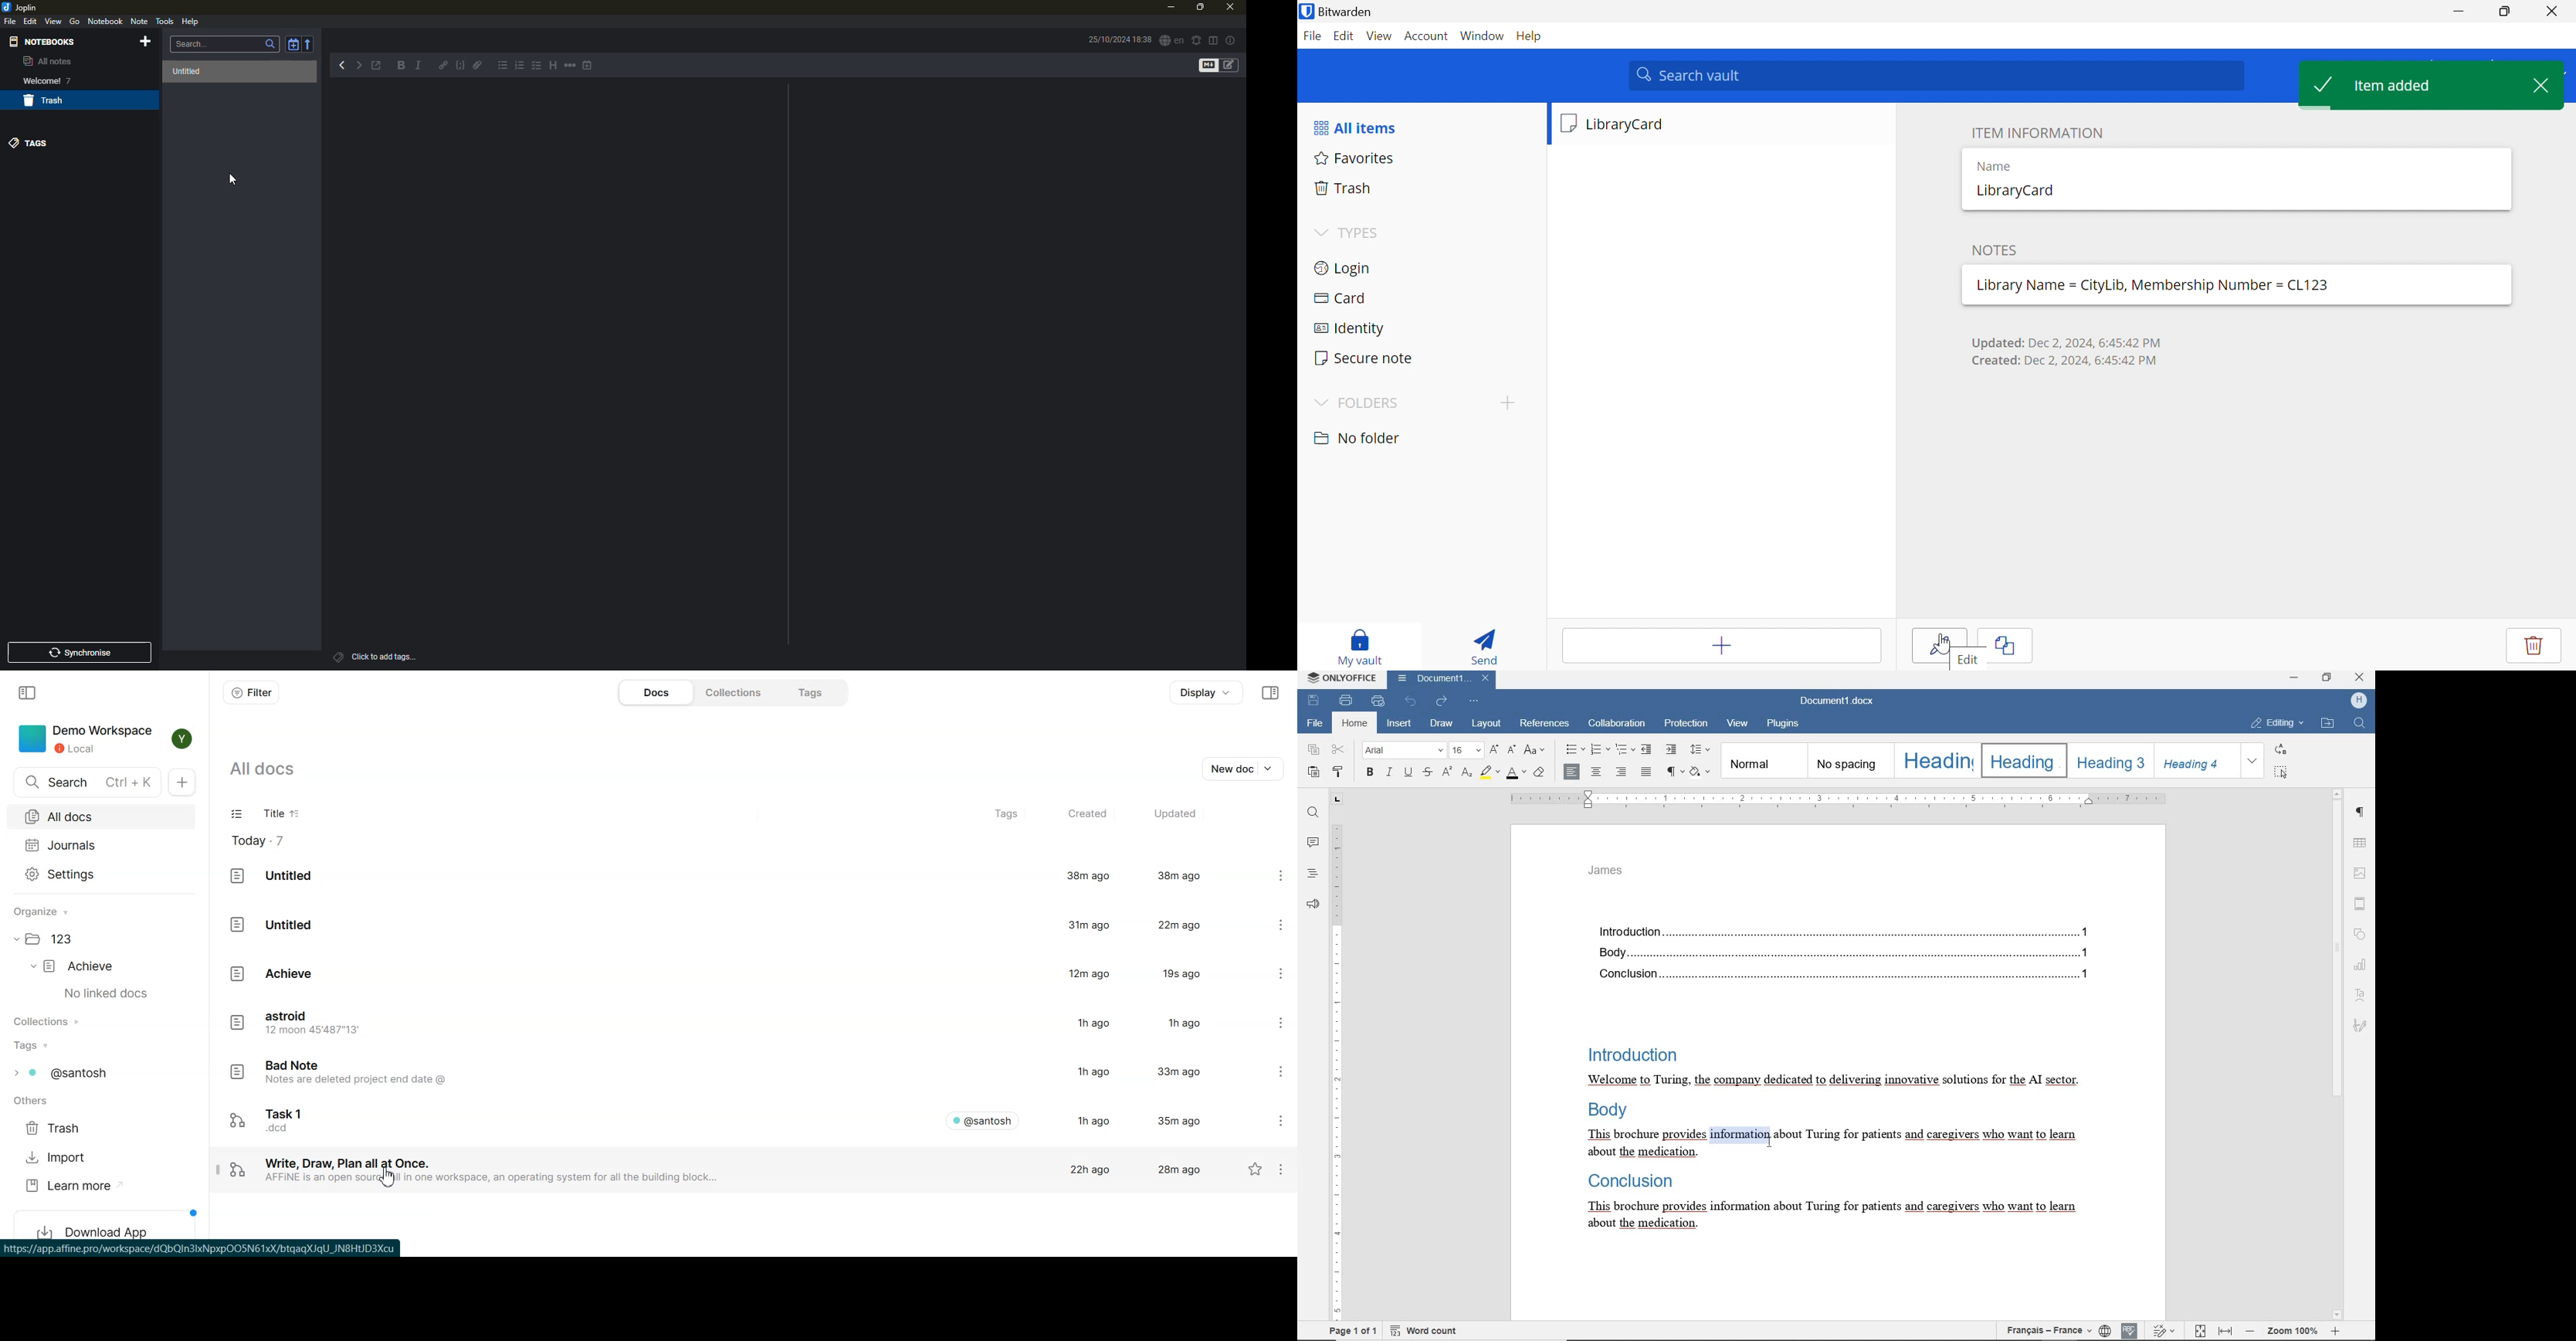 Image resolution: width=2576 pixels, height=1344 pixels. What do you see at coordinates (148, 42) in the screenshot?
I see `add notebook` at bounding box center [148, 42].